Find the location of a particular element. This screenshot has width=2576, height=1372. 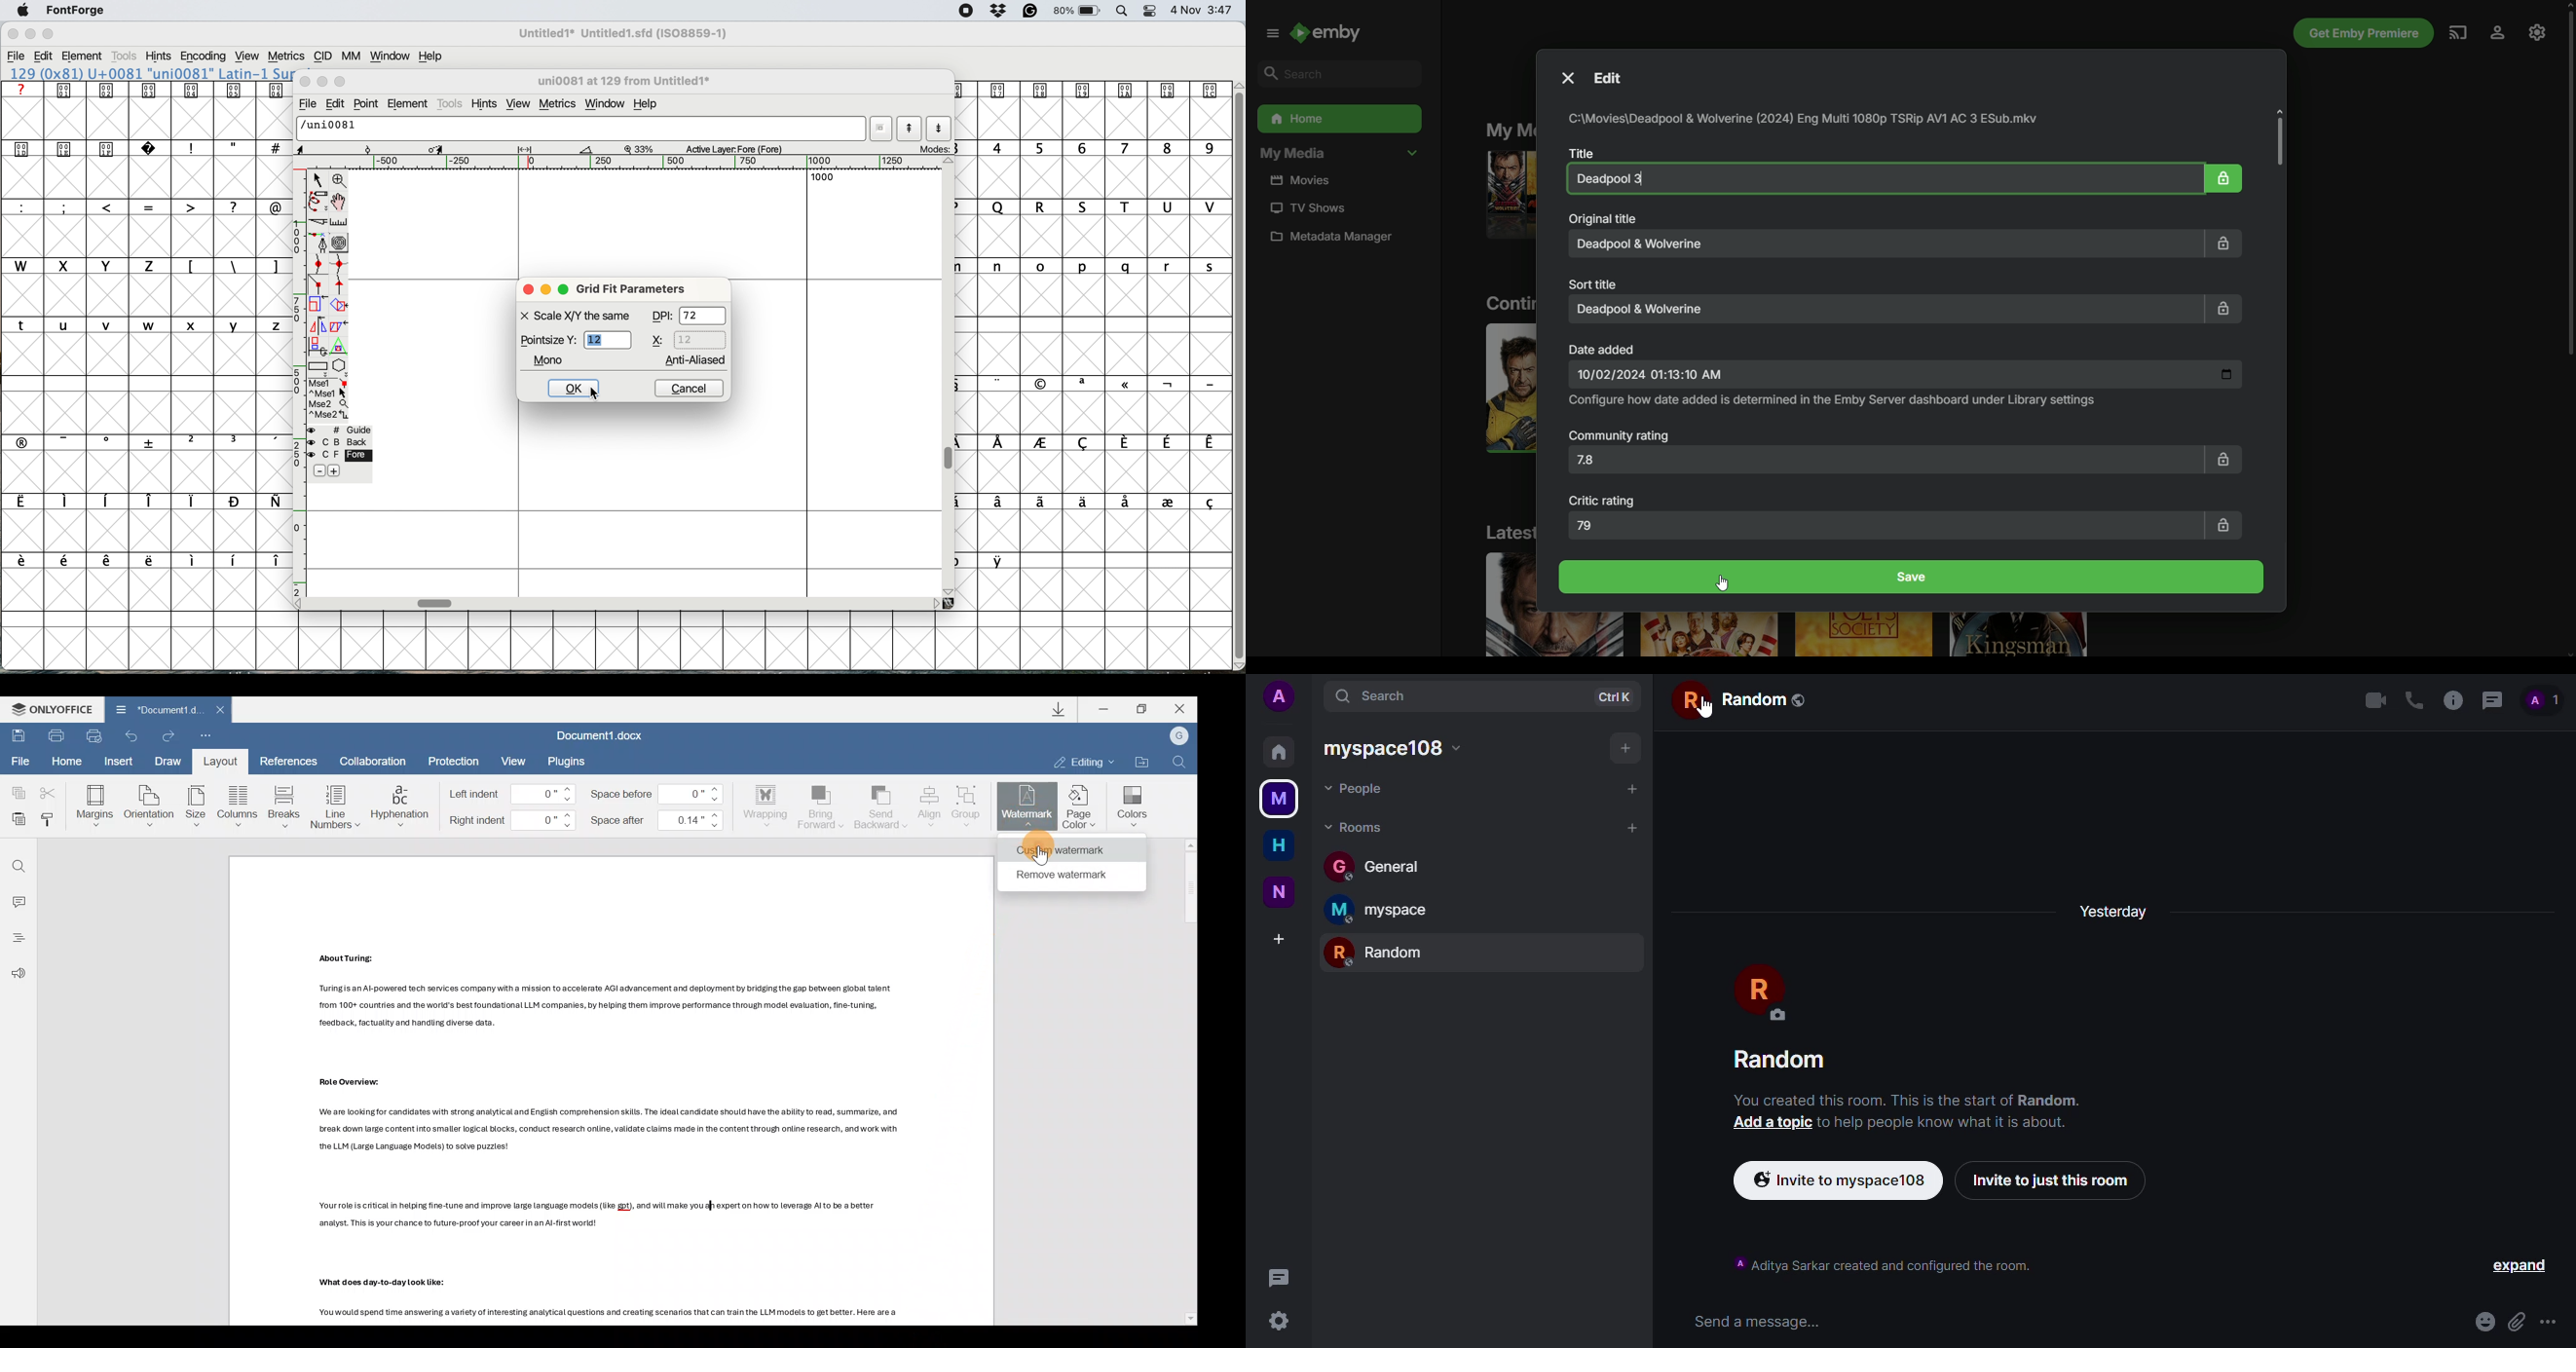

Space after is located at coordinates (656, 823).